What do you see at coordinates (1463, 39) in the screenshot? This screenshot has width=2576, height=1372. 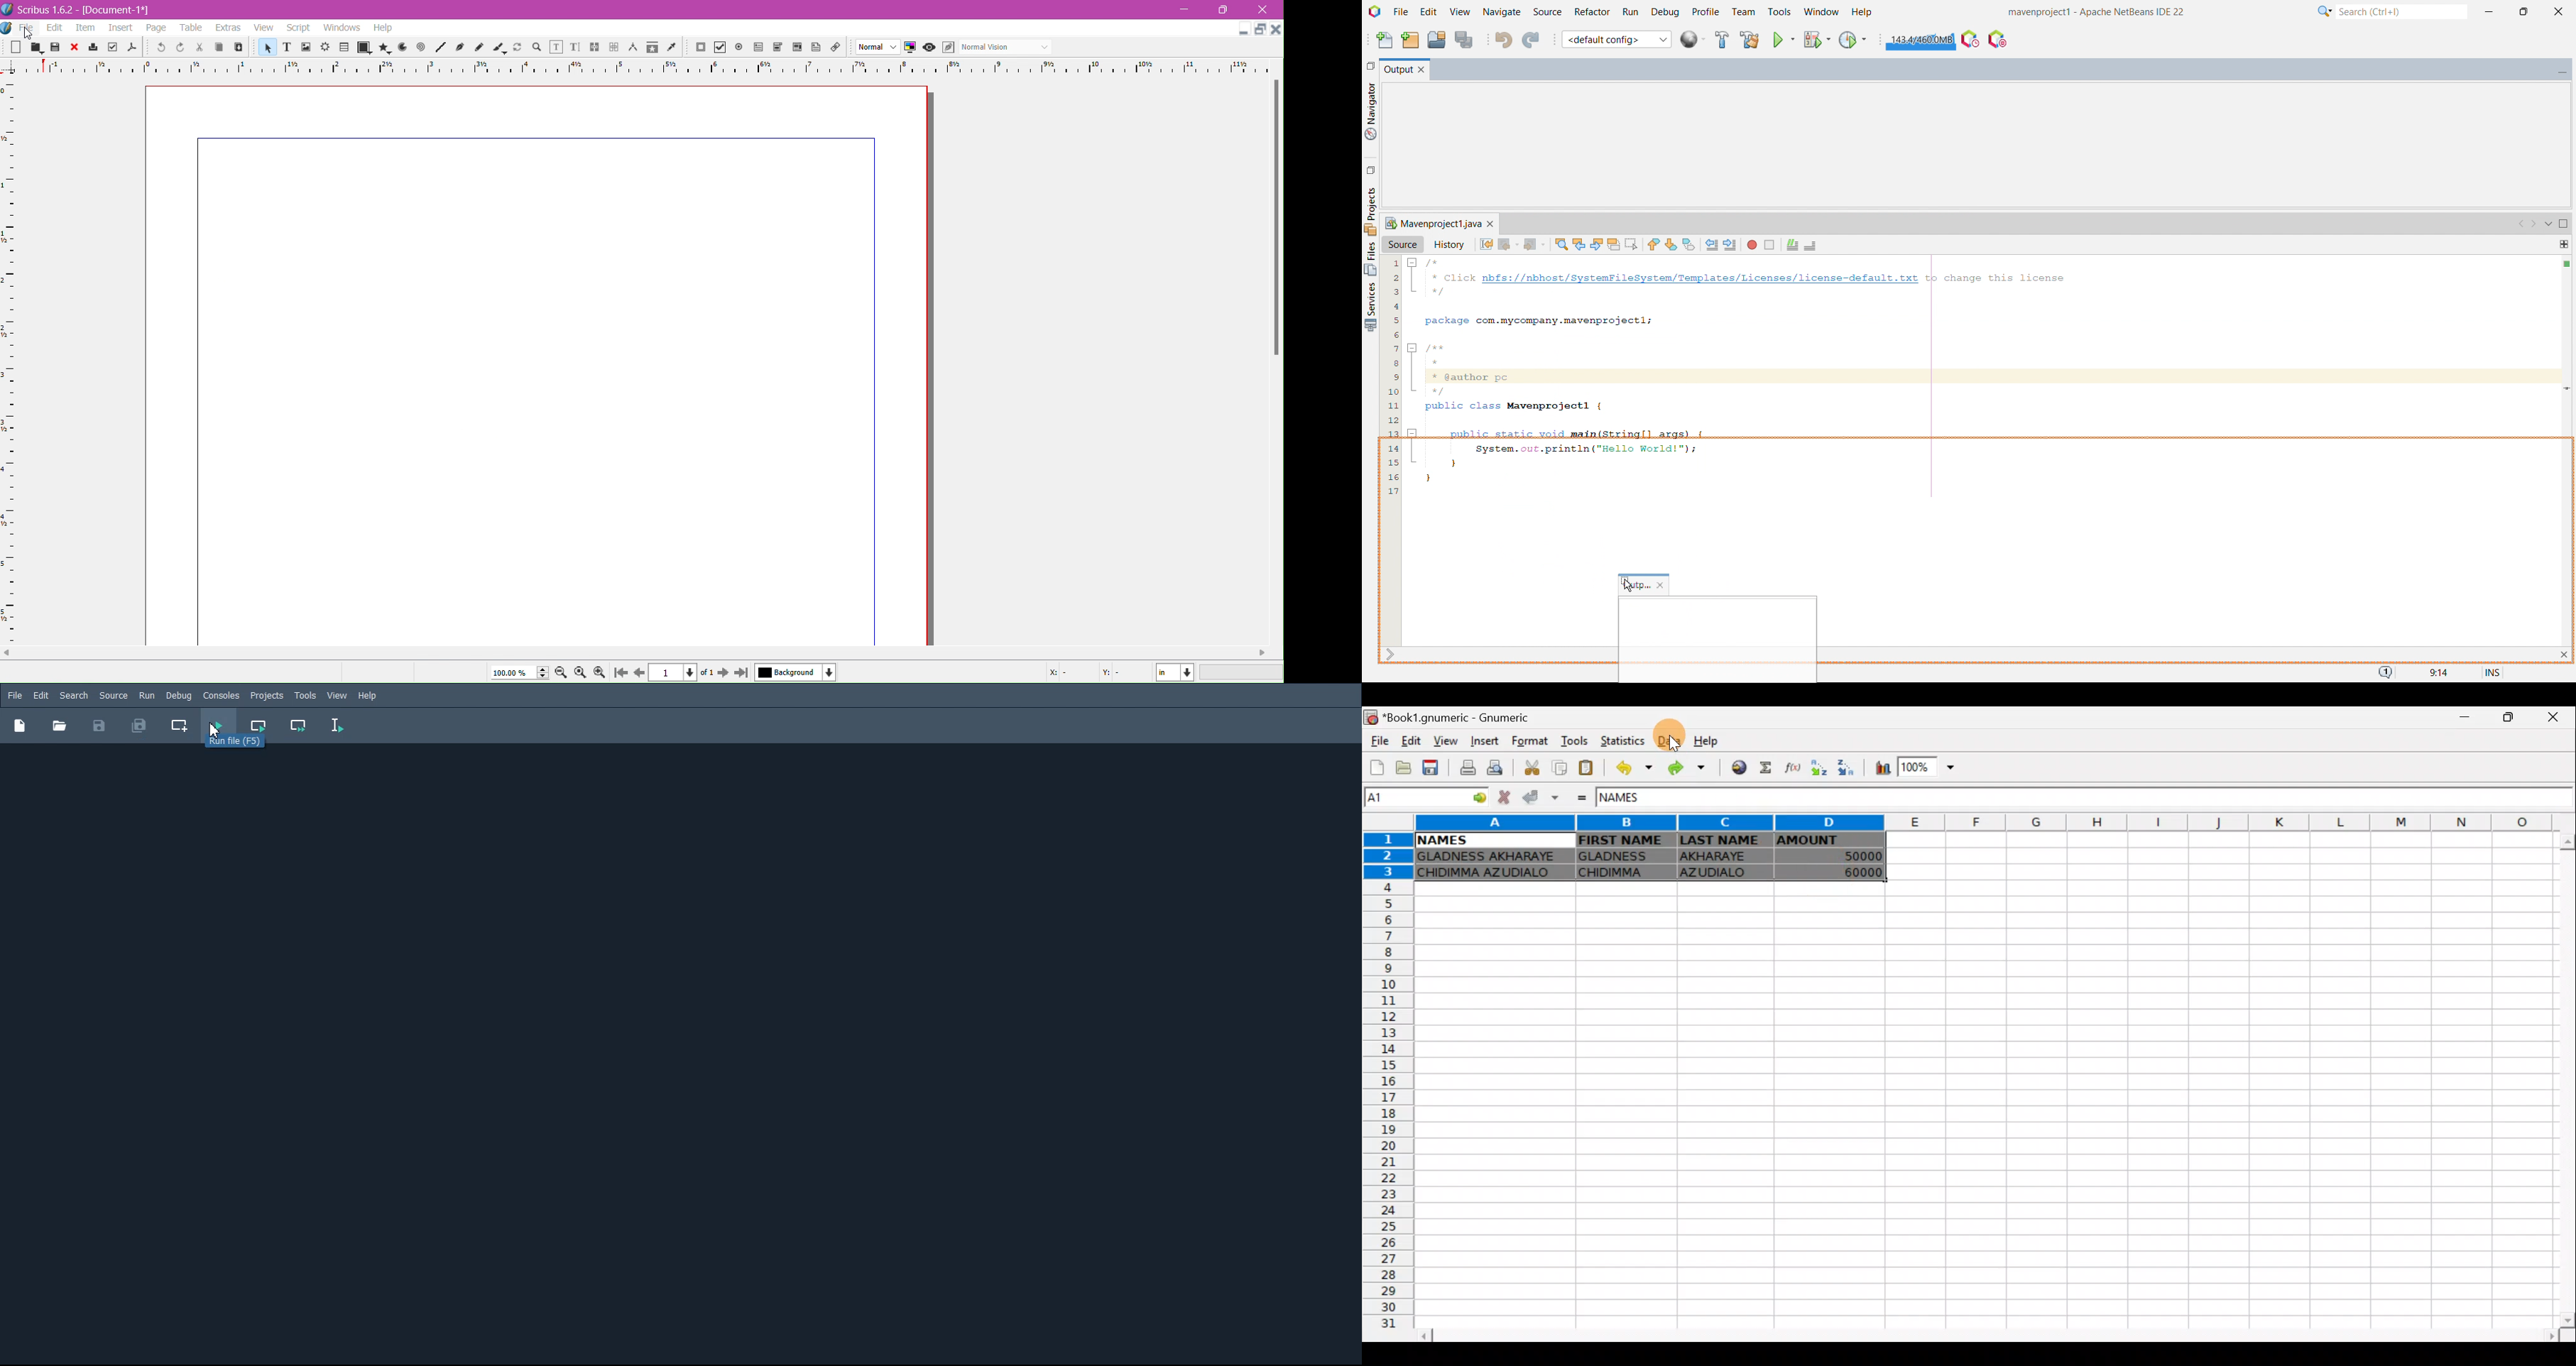 I see `save all` at bounding box center [1463, 39].